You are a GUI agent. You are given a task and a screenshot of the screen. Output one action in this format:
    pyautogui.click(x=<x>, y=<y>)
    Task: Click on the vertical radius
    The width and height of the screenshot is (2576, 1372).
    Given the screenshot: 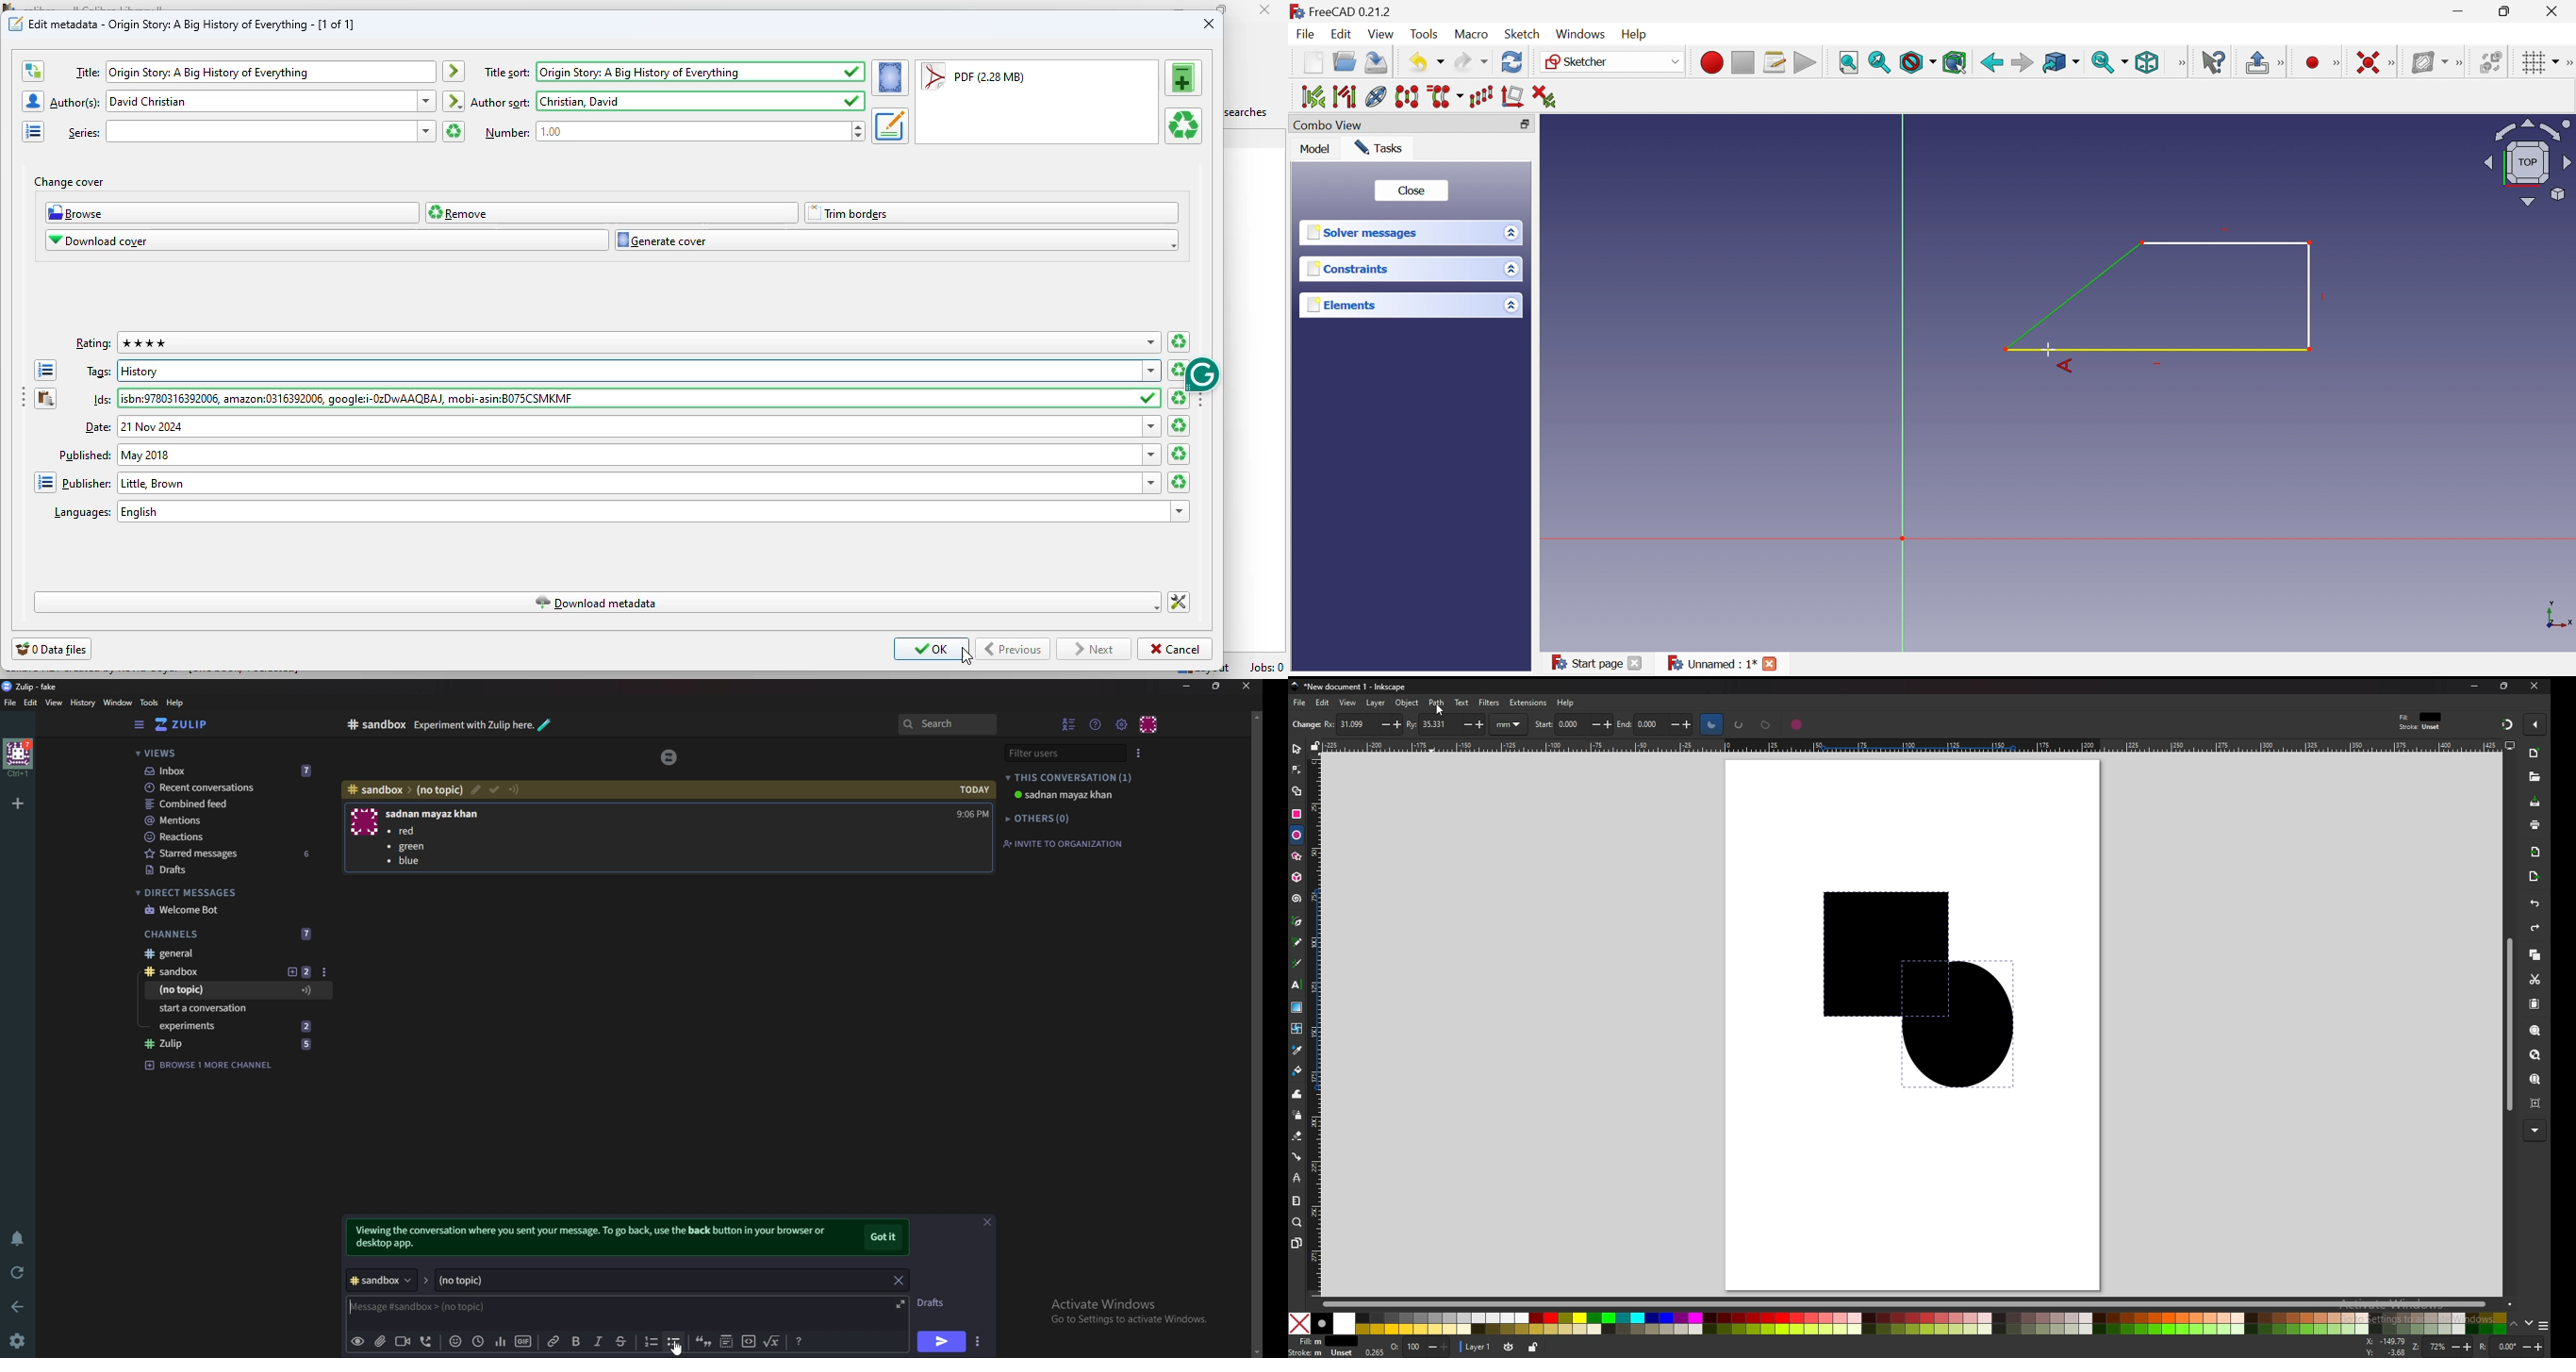 What is the action you would take?
    pyautogui.click(x=1447, y=723)
    